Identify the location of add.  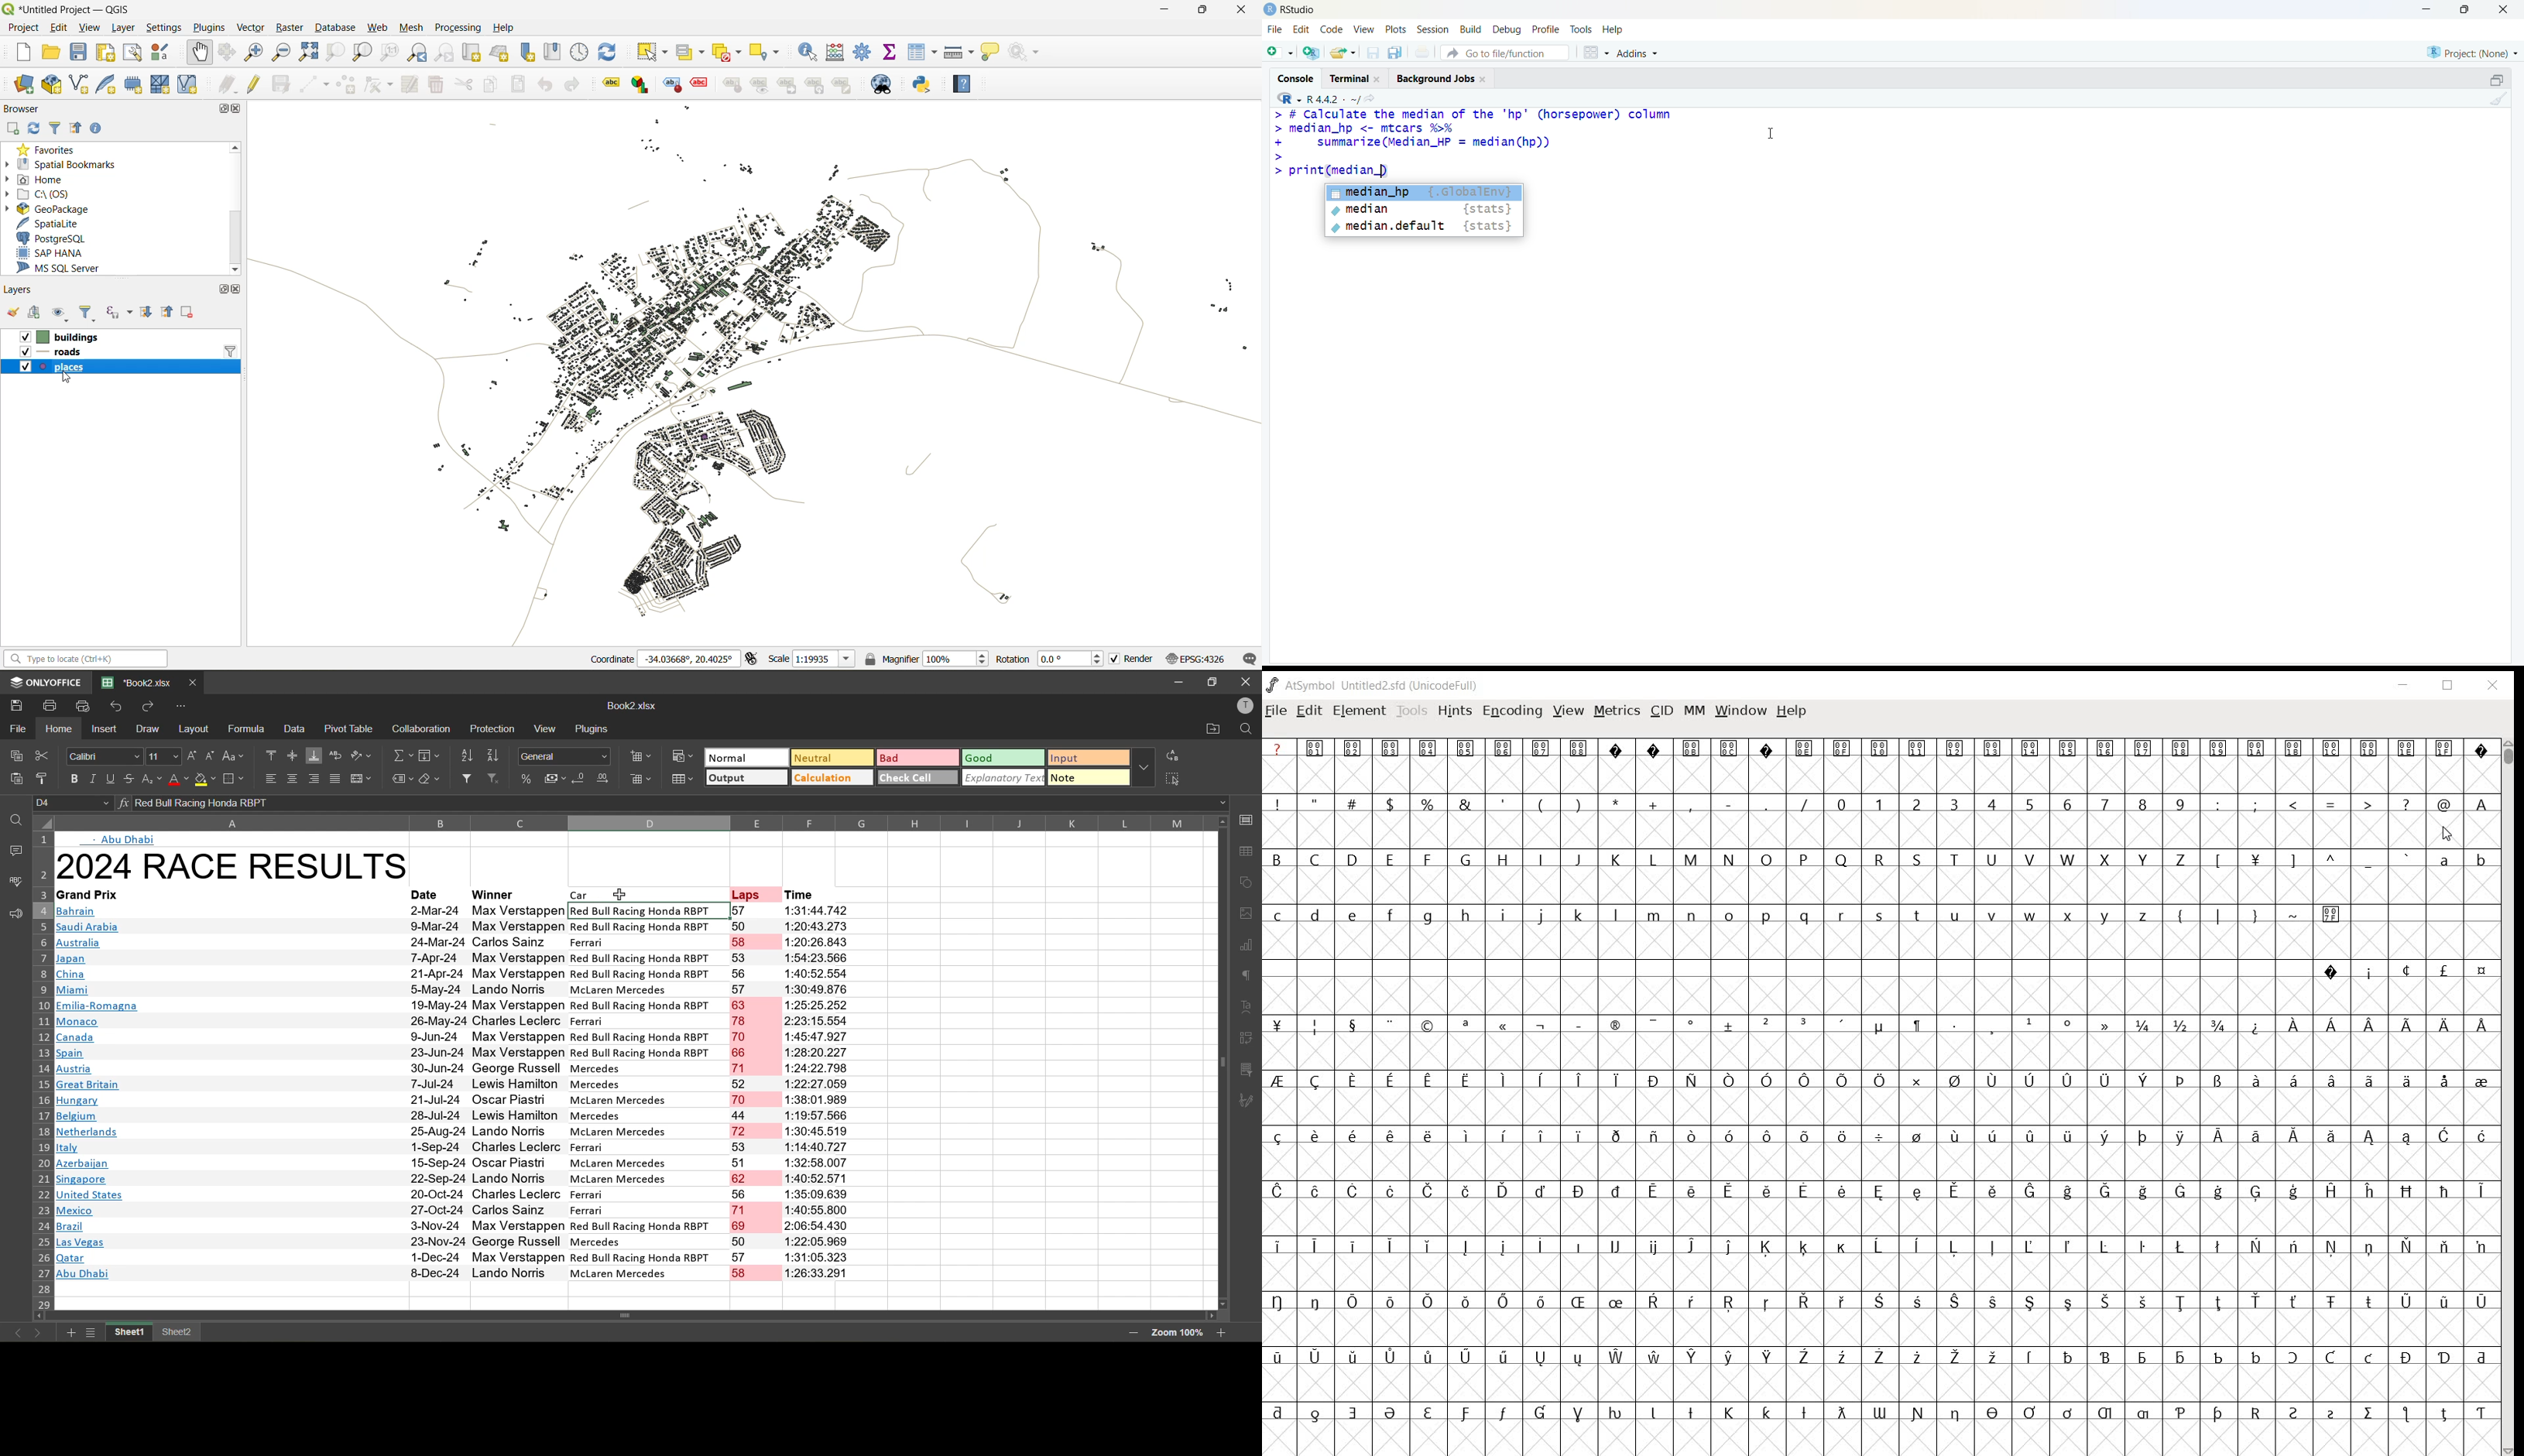
(15, 129).